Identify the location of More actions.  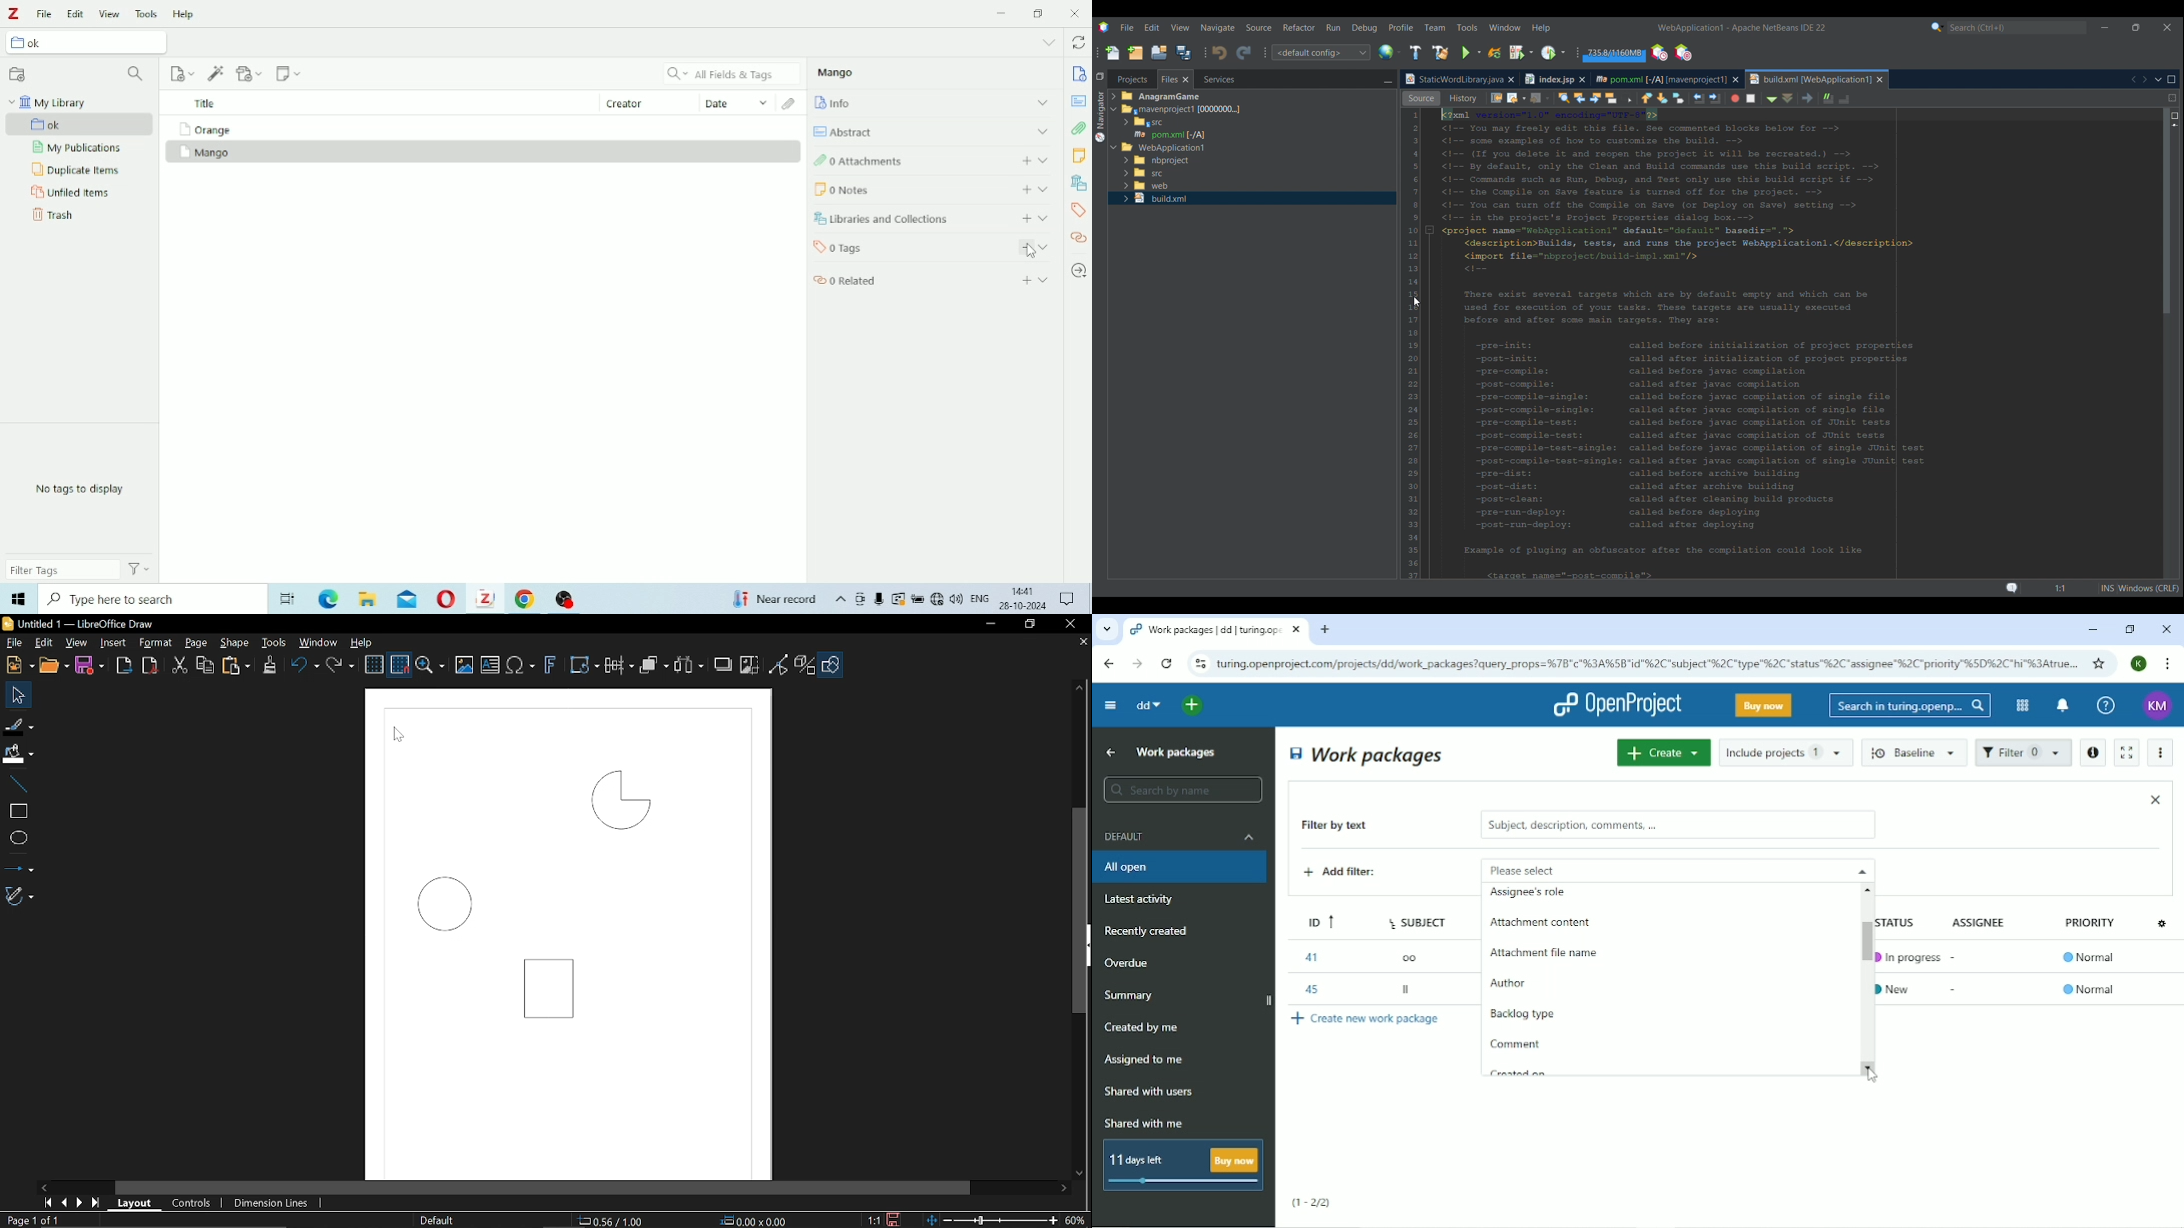
(2162, 753).